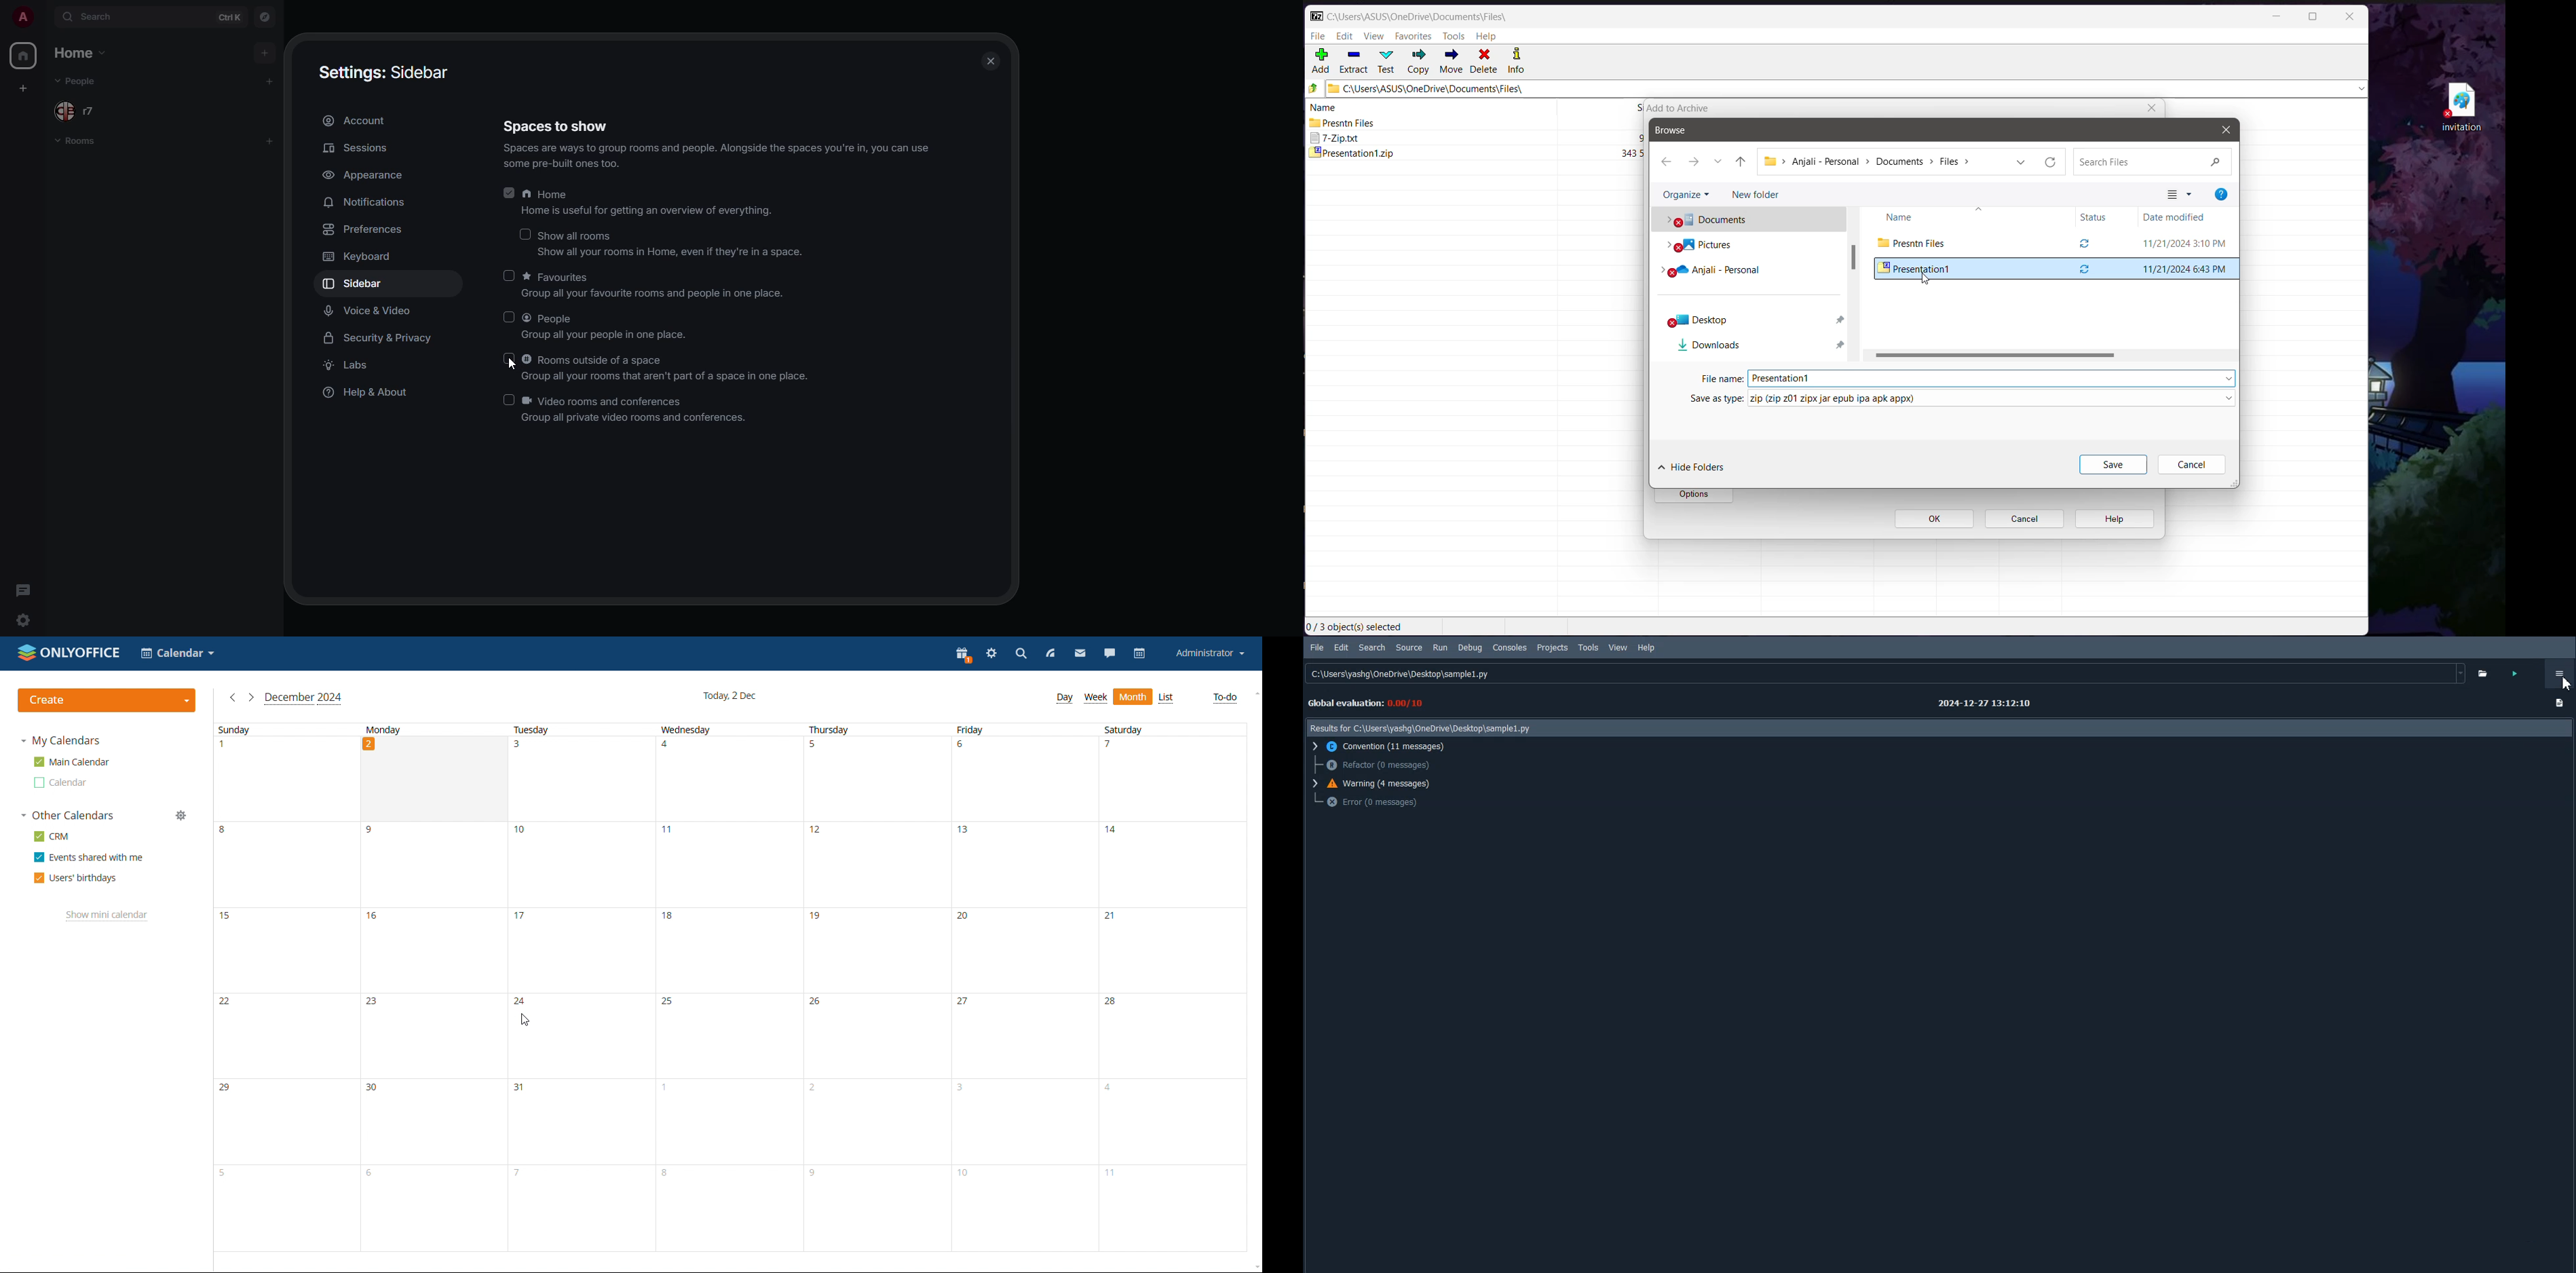  I want to click on help & about, so click(371, 394).